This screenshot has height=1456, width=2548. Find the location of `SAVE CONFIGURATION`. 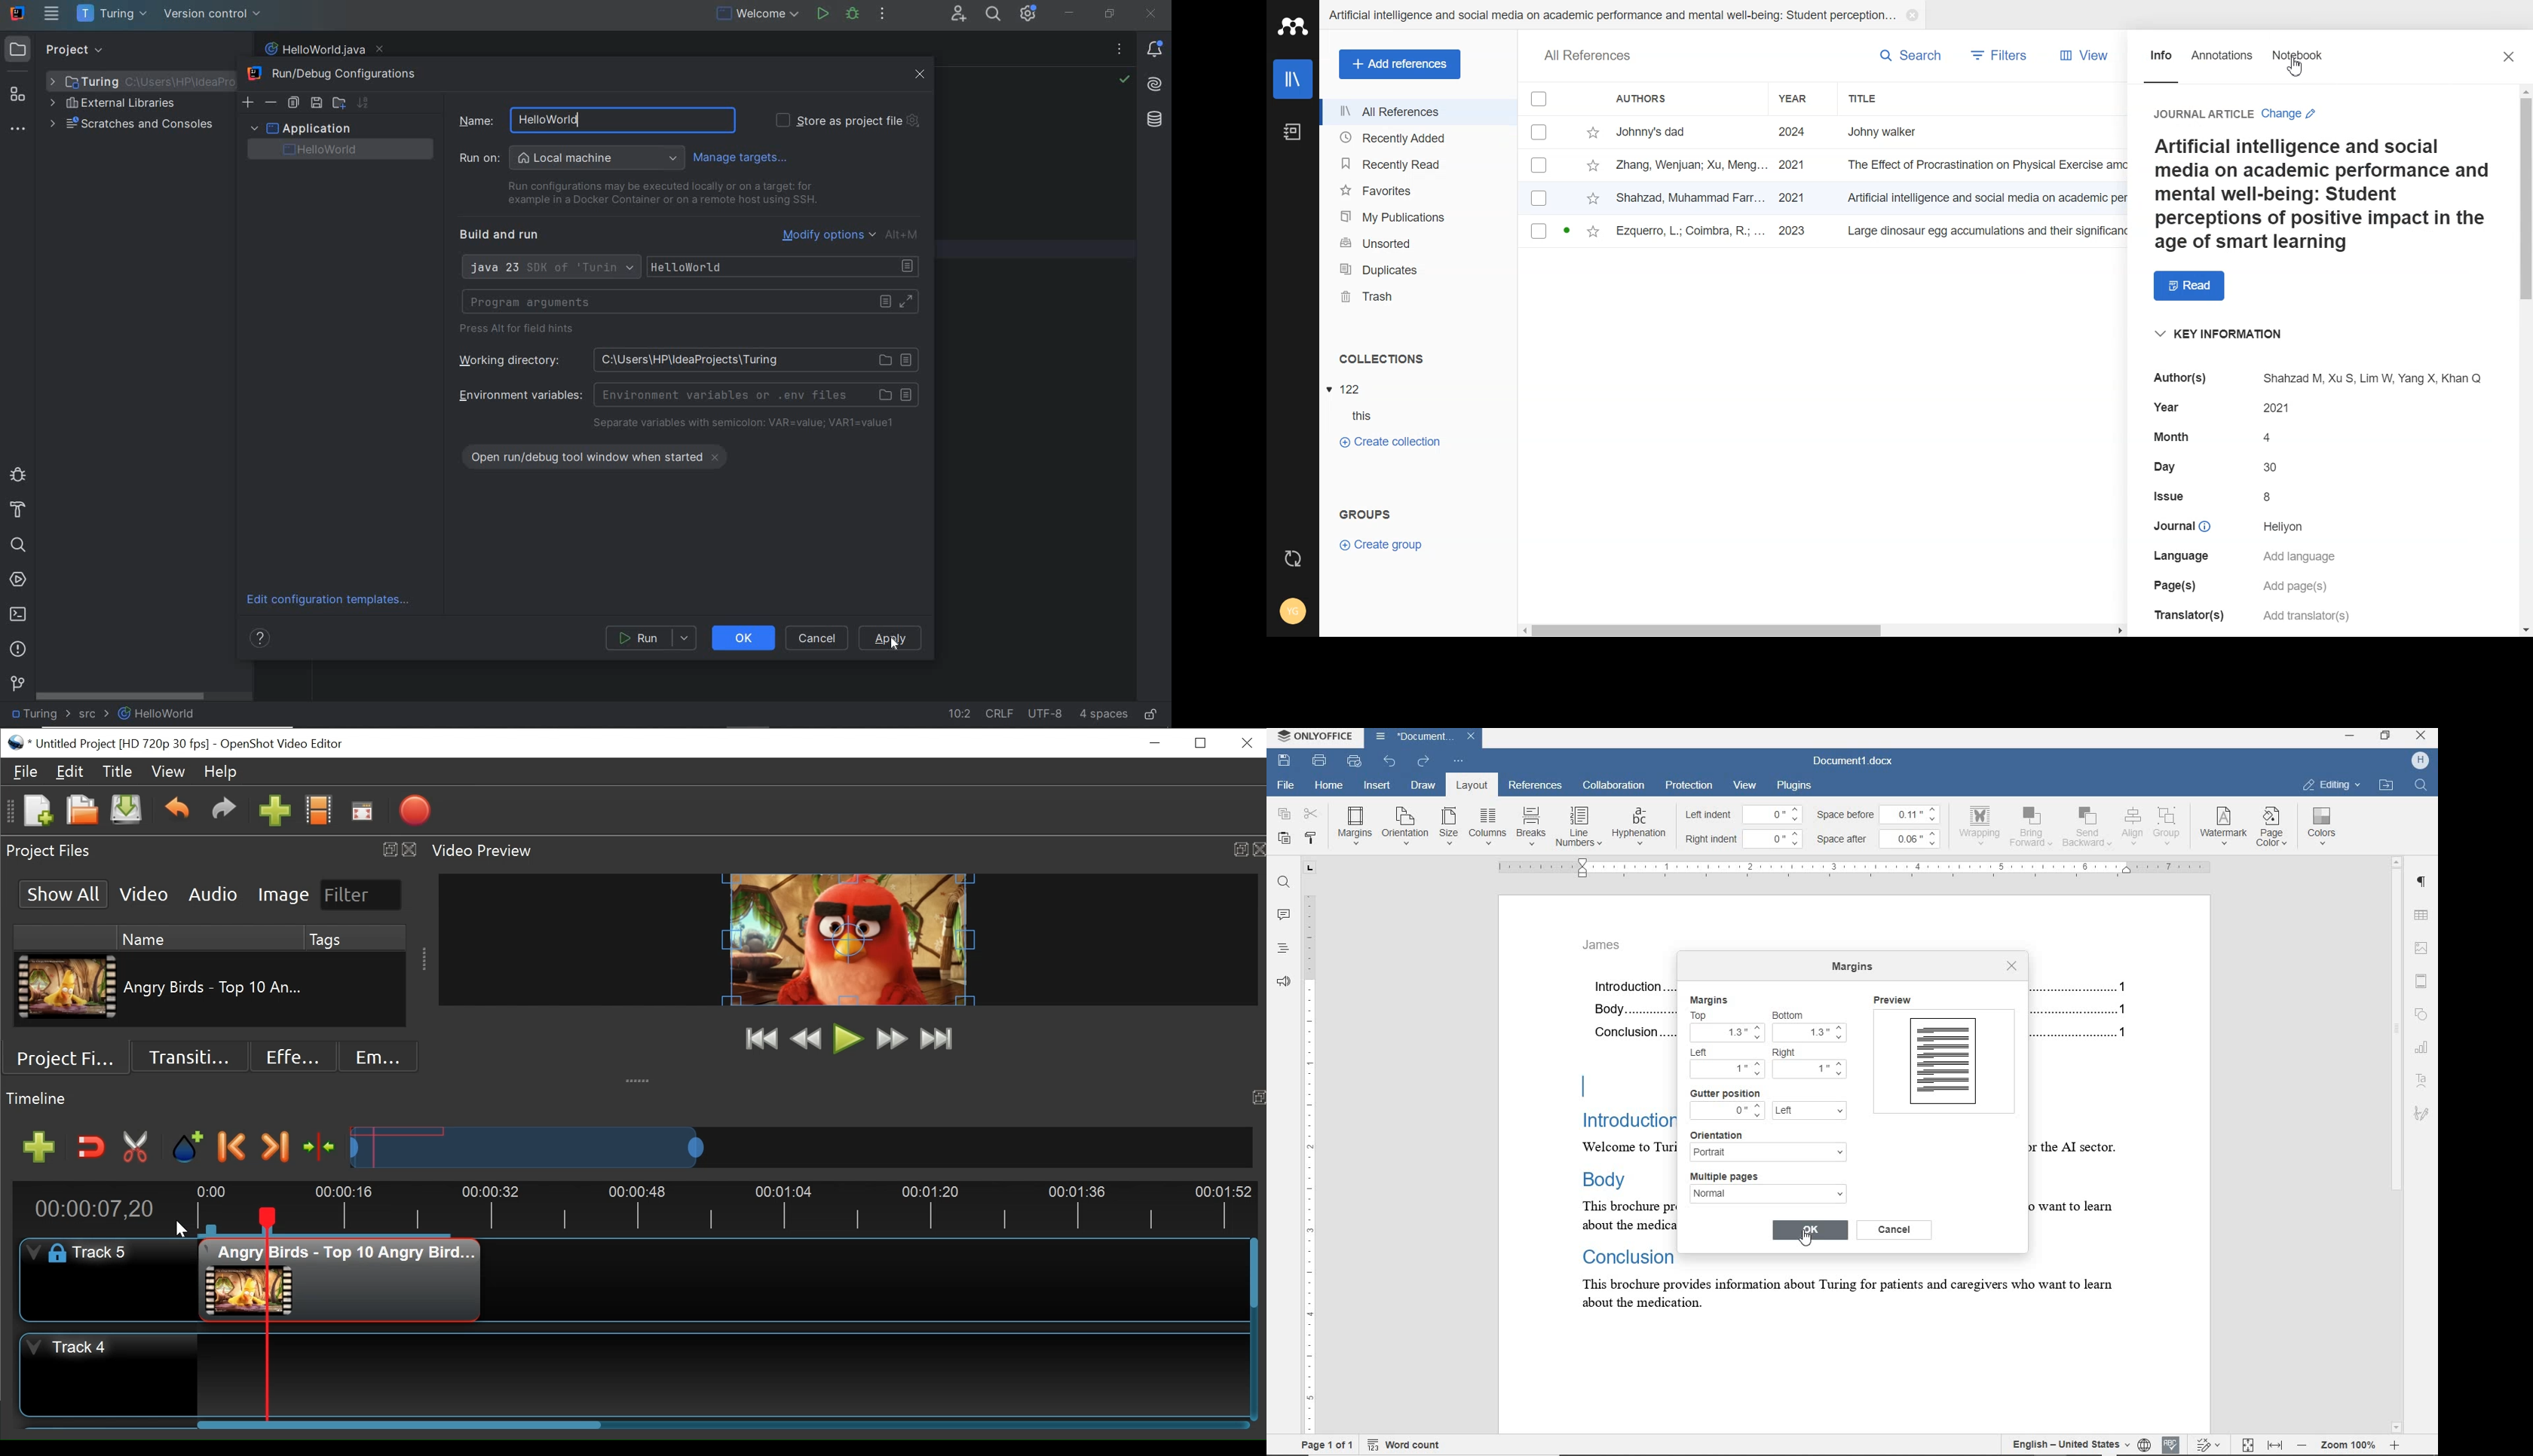

SAVE CONFIGURATION is located at coordinates (316, 103).